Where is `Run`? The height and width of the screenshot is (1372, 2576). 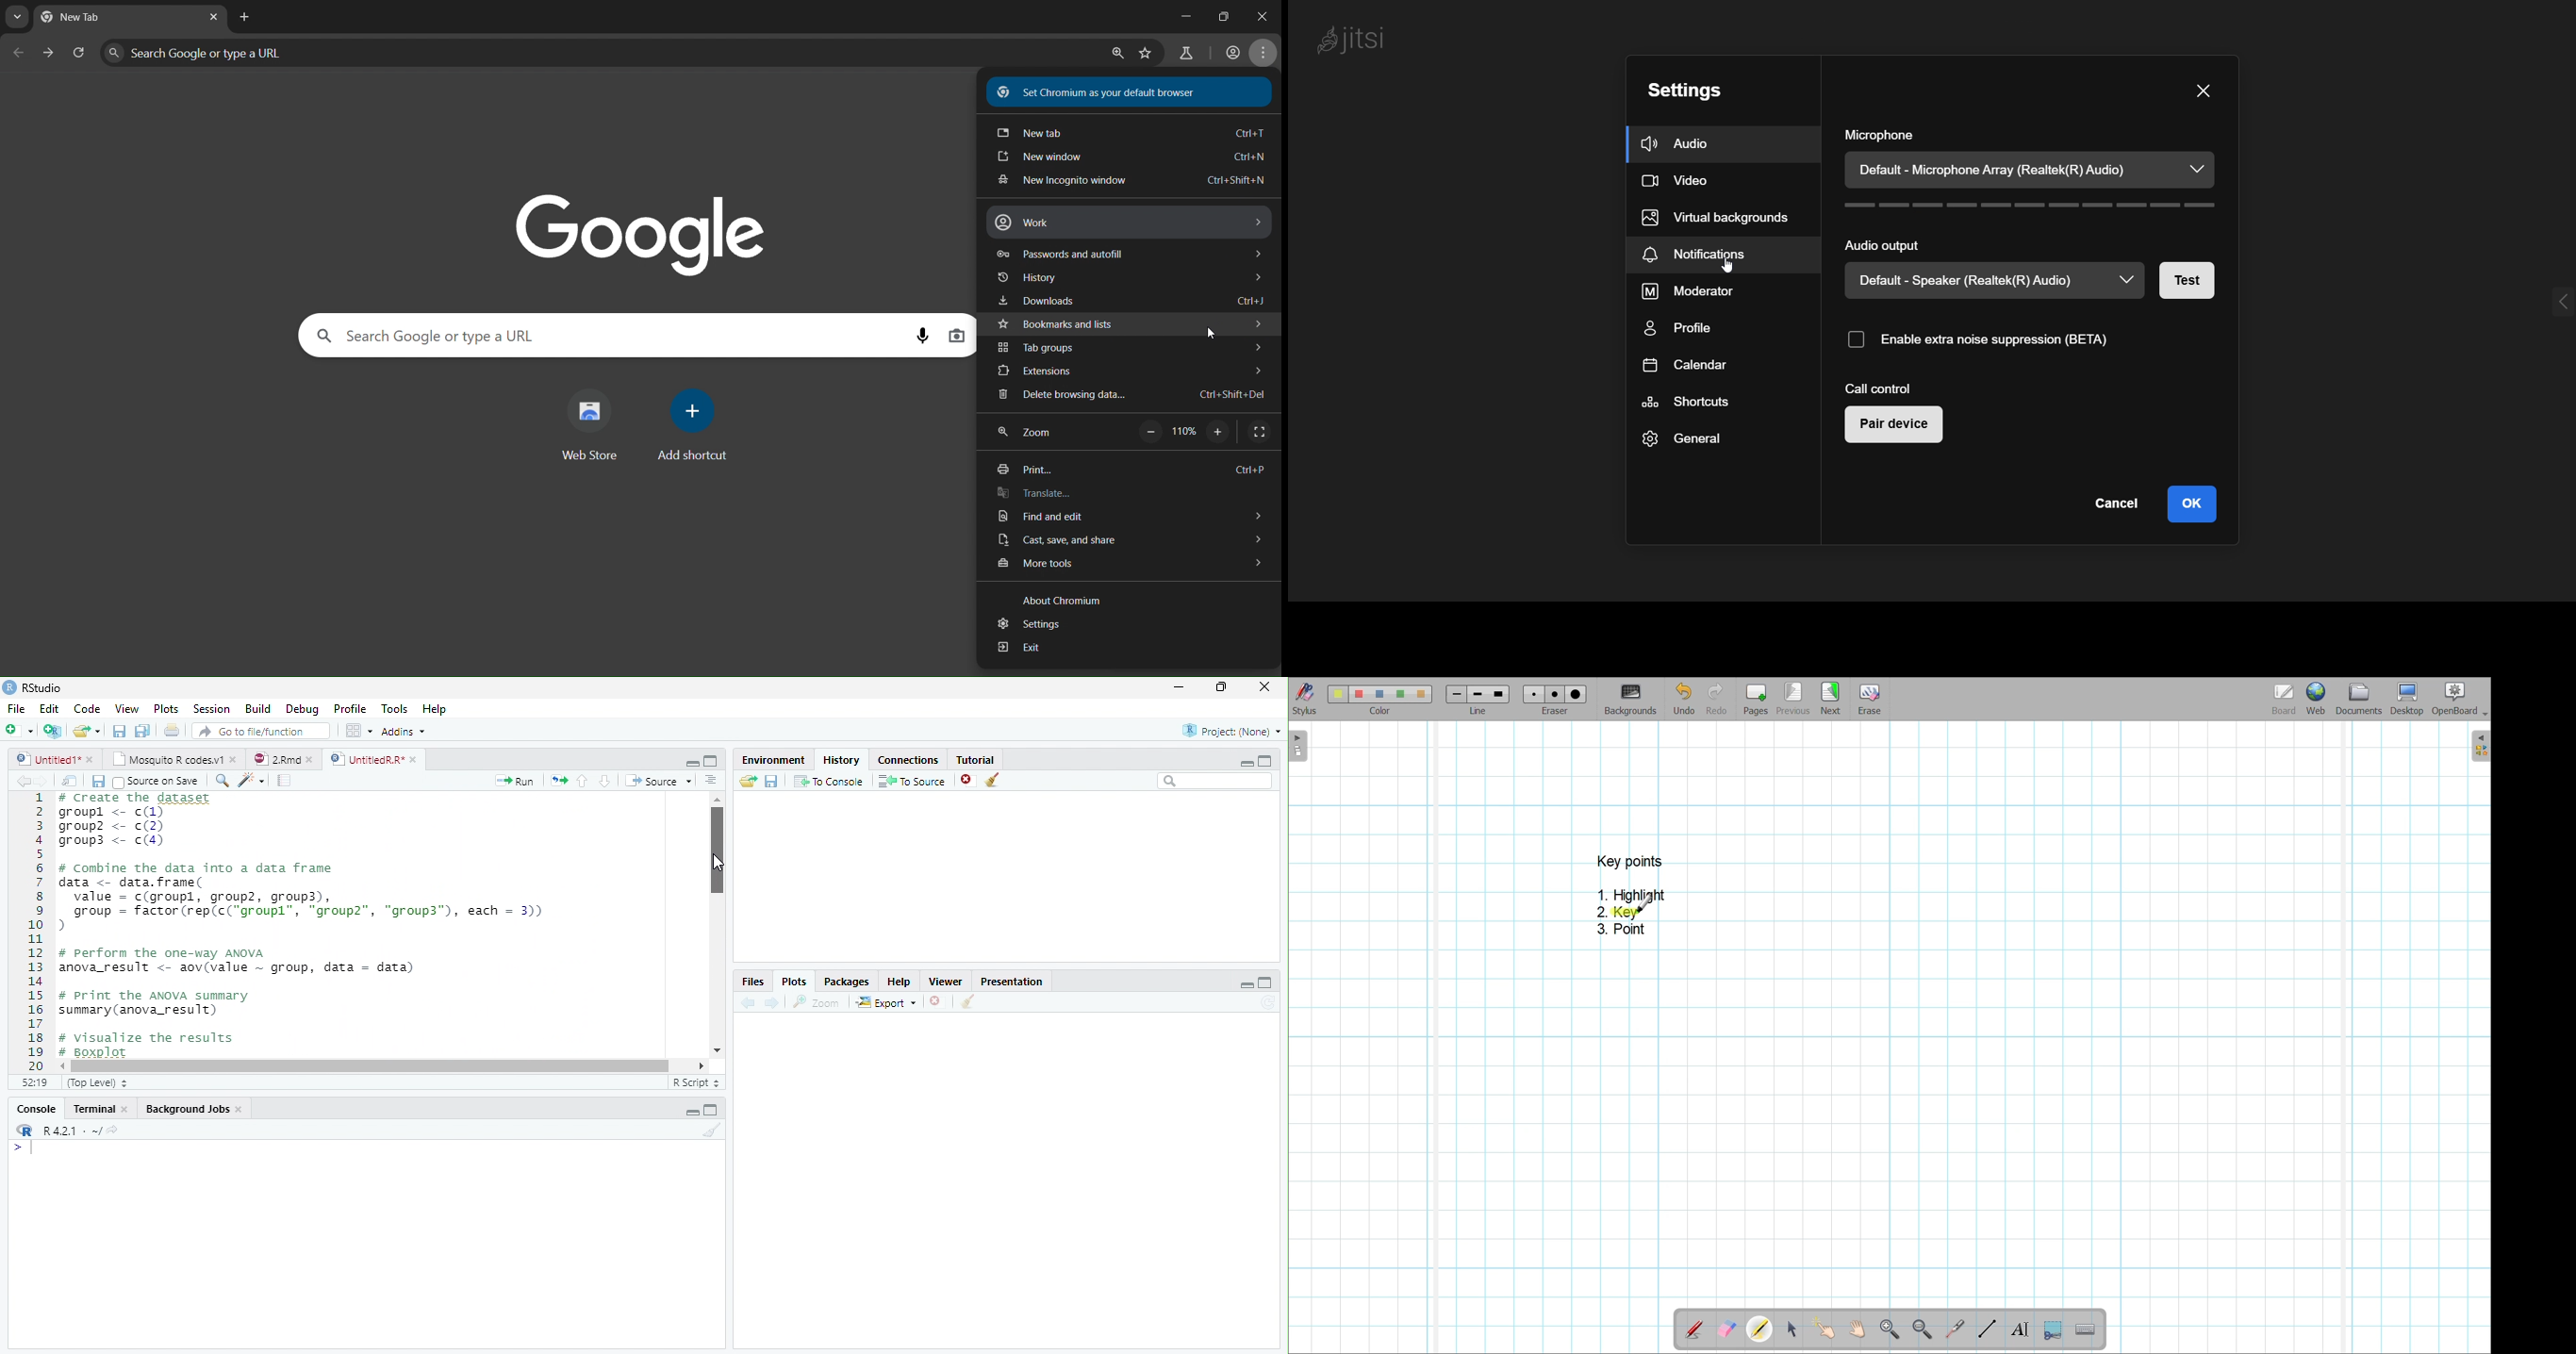
Run is located at coordinates (515, 781).